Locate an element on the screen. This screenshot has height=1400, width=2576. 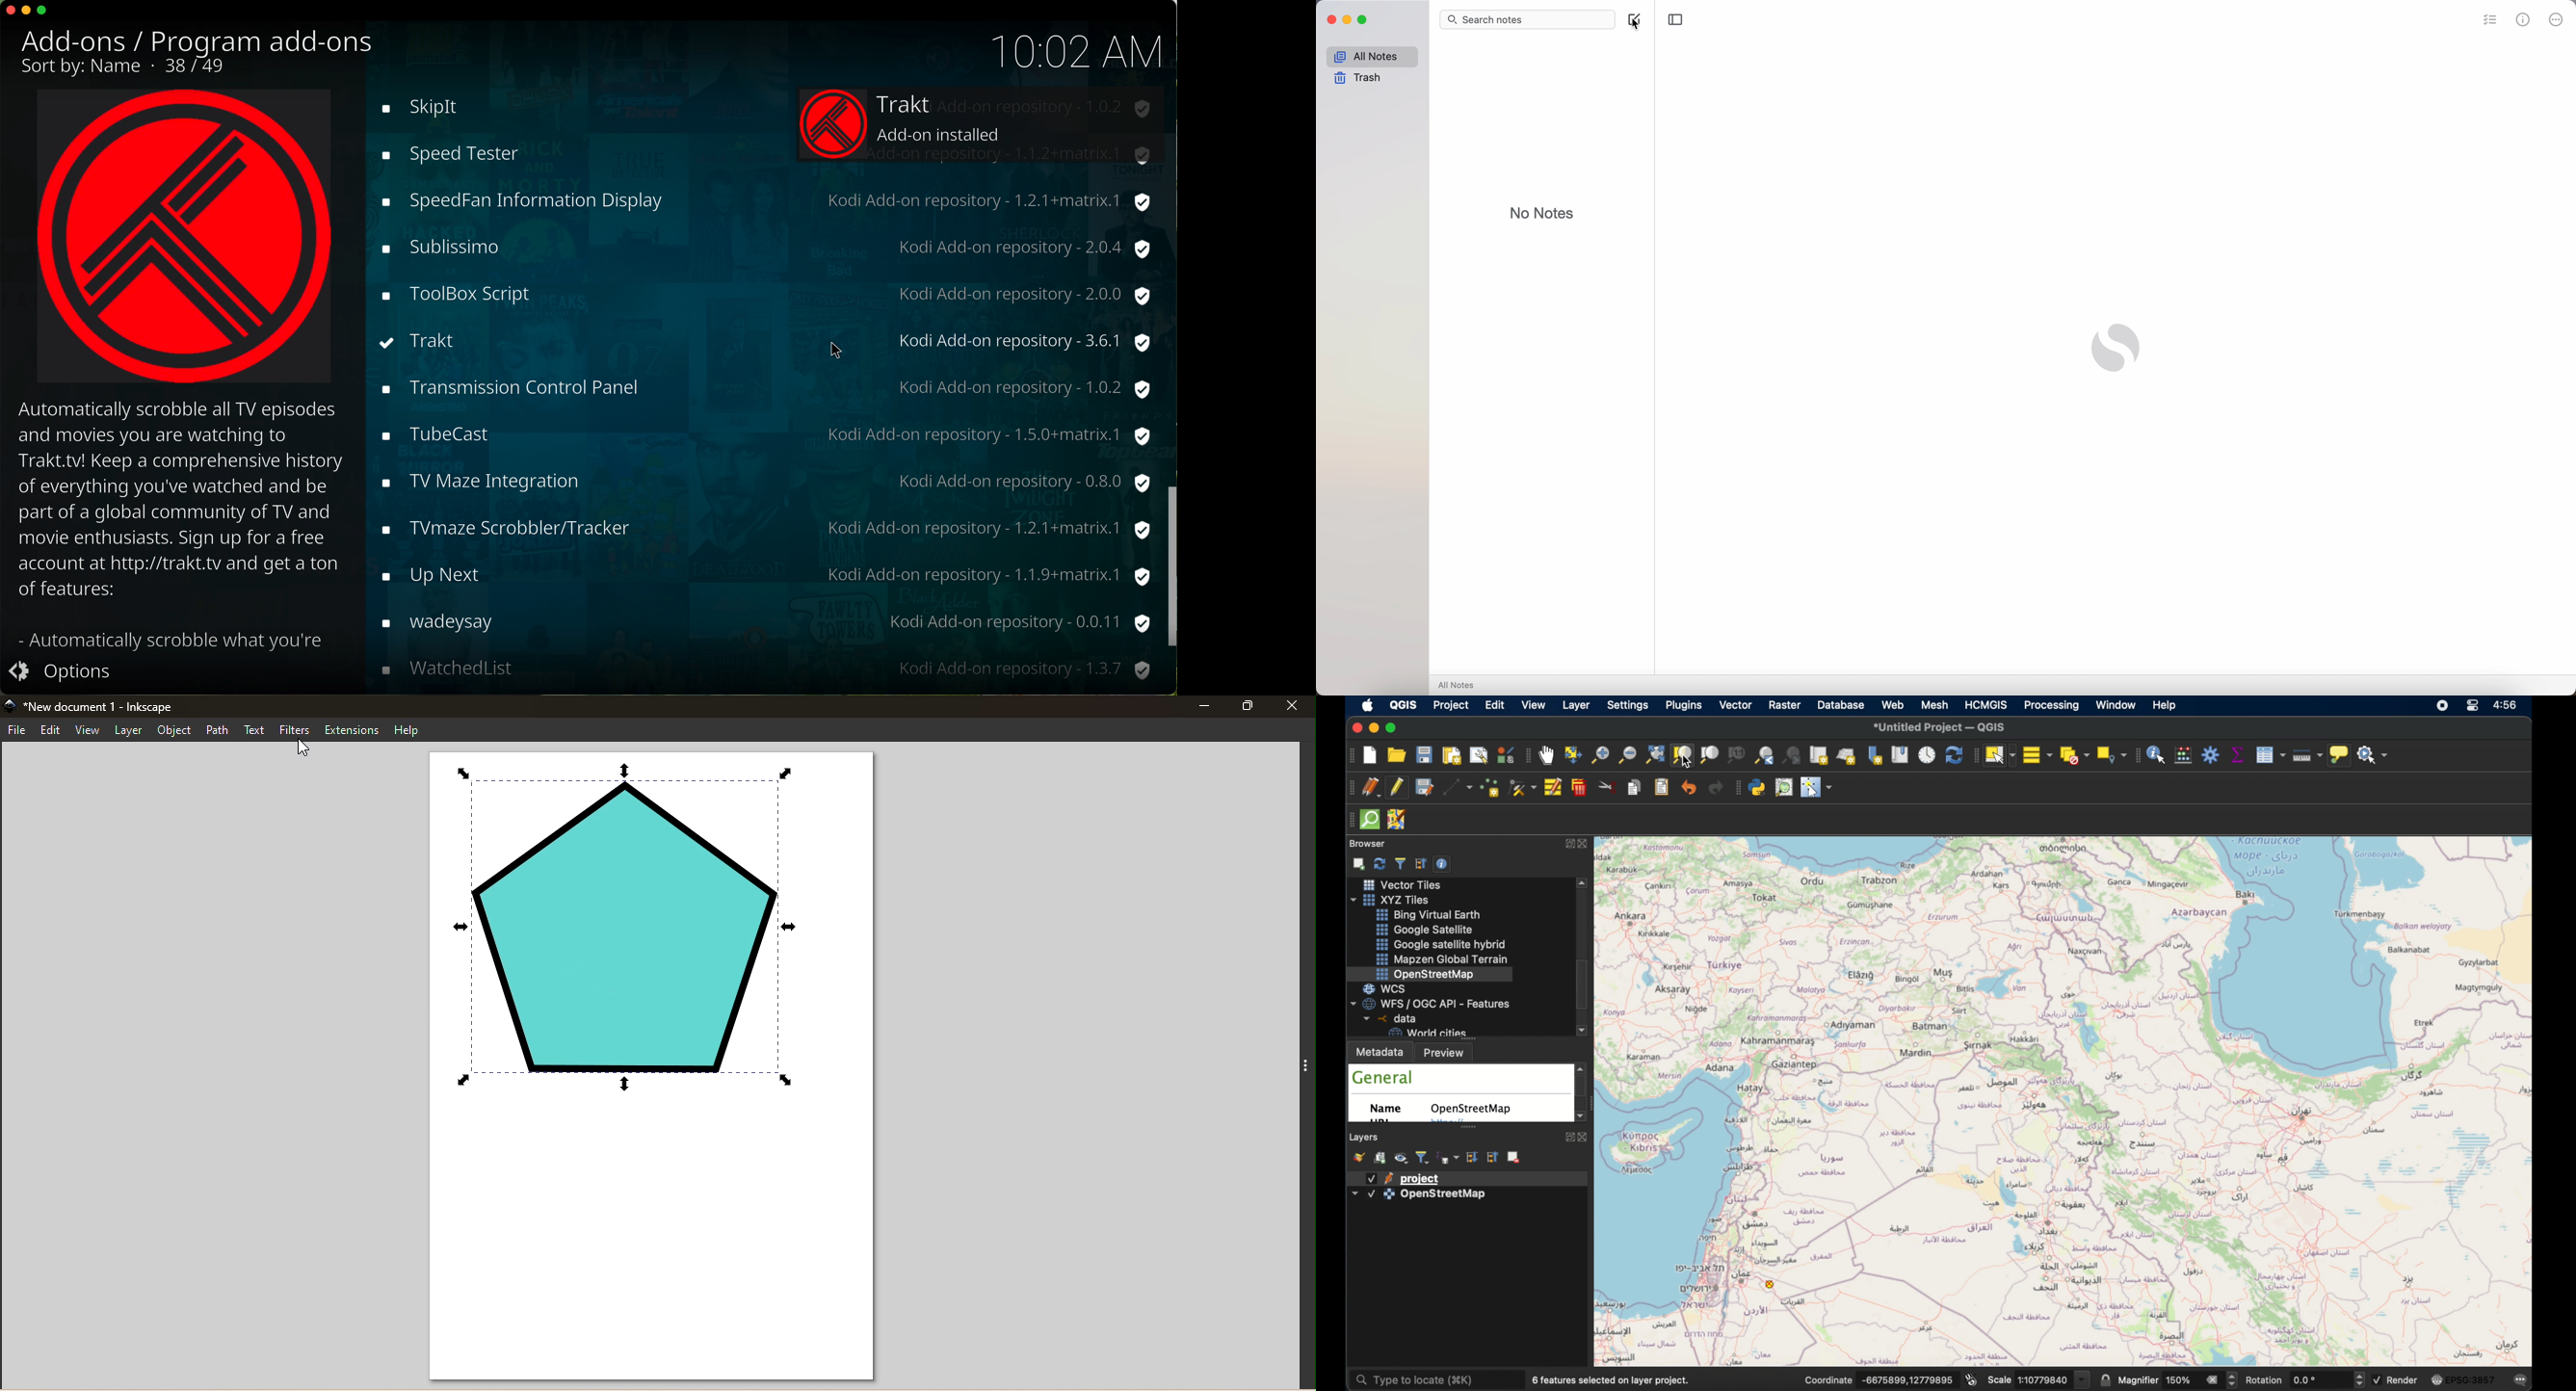
scroll down arrow is located at coordinates (1583, 1031).